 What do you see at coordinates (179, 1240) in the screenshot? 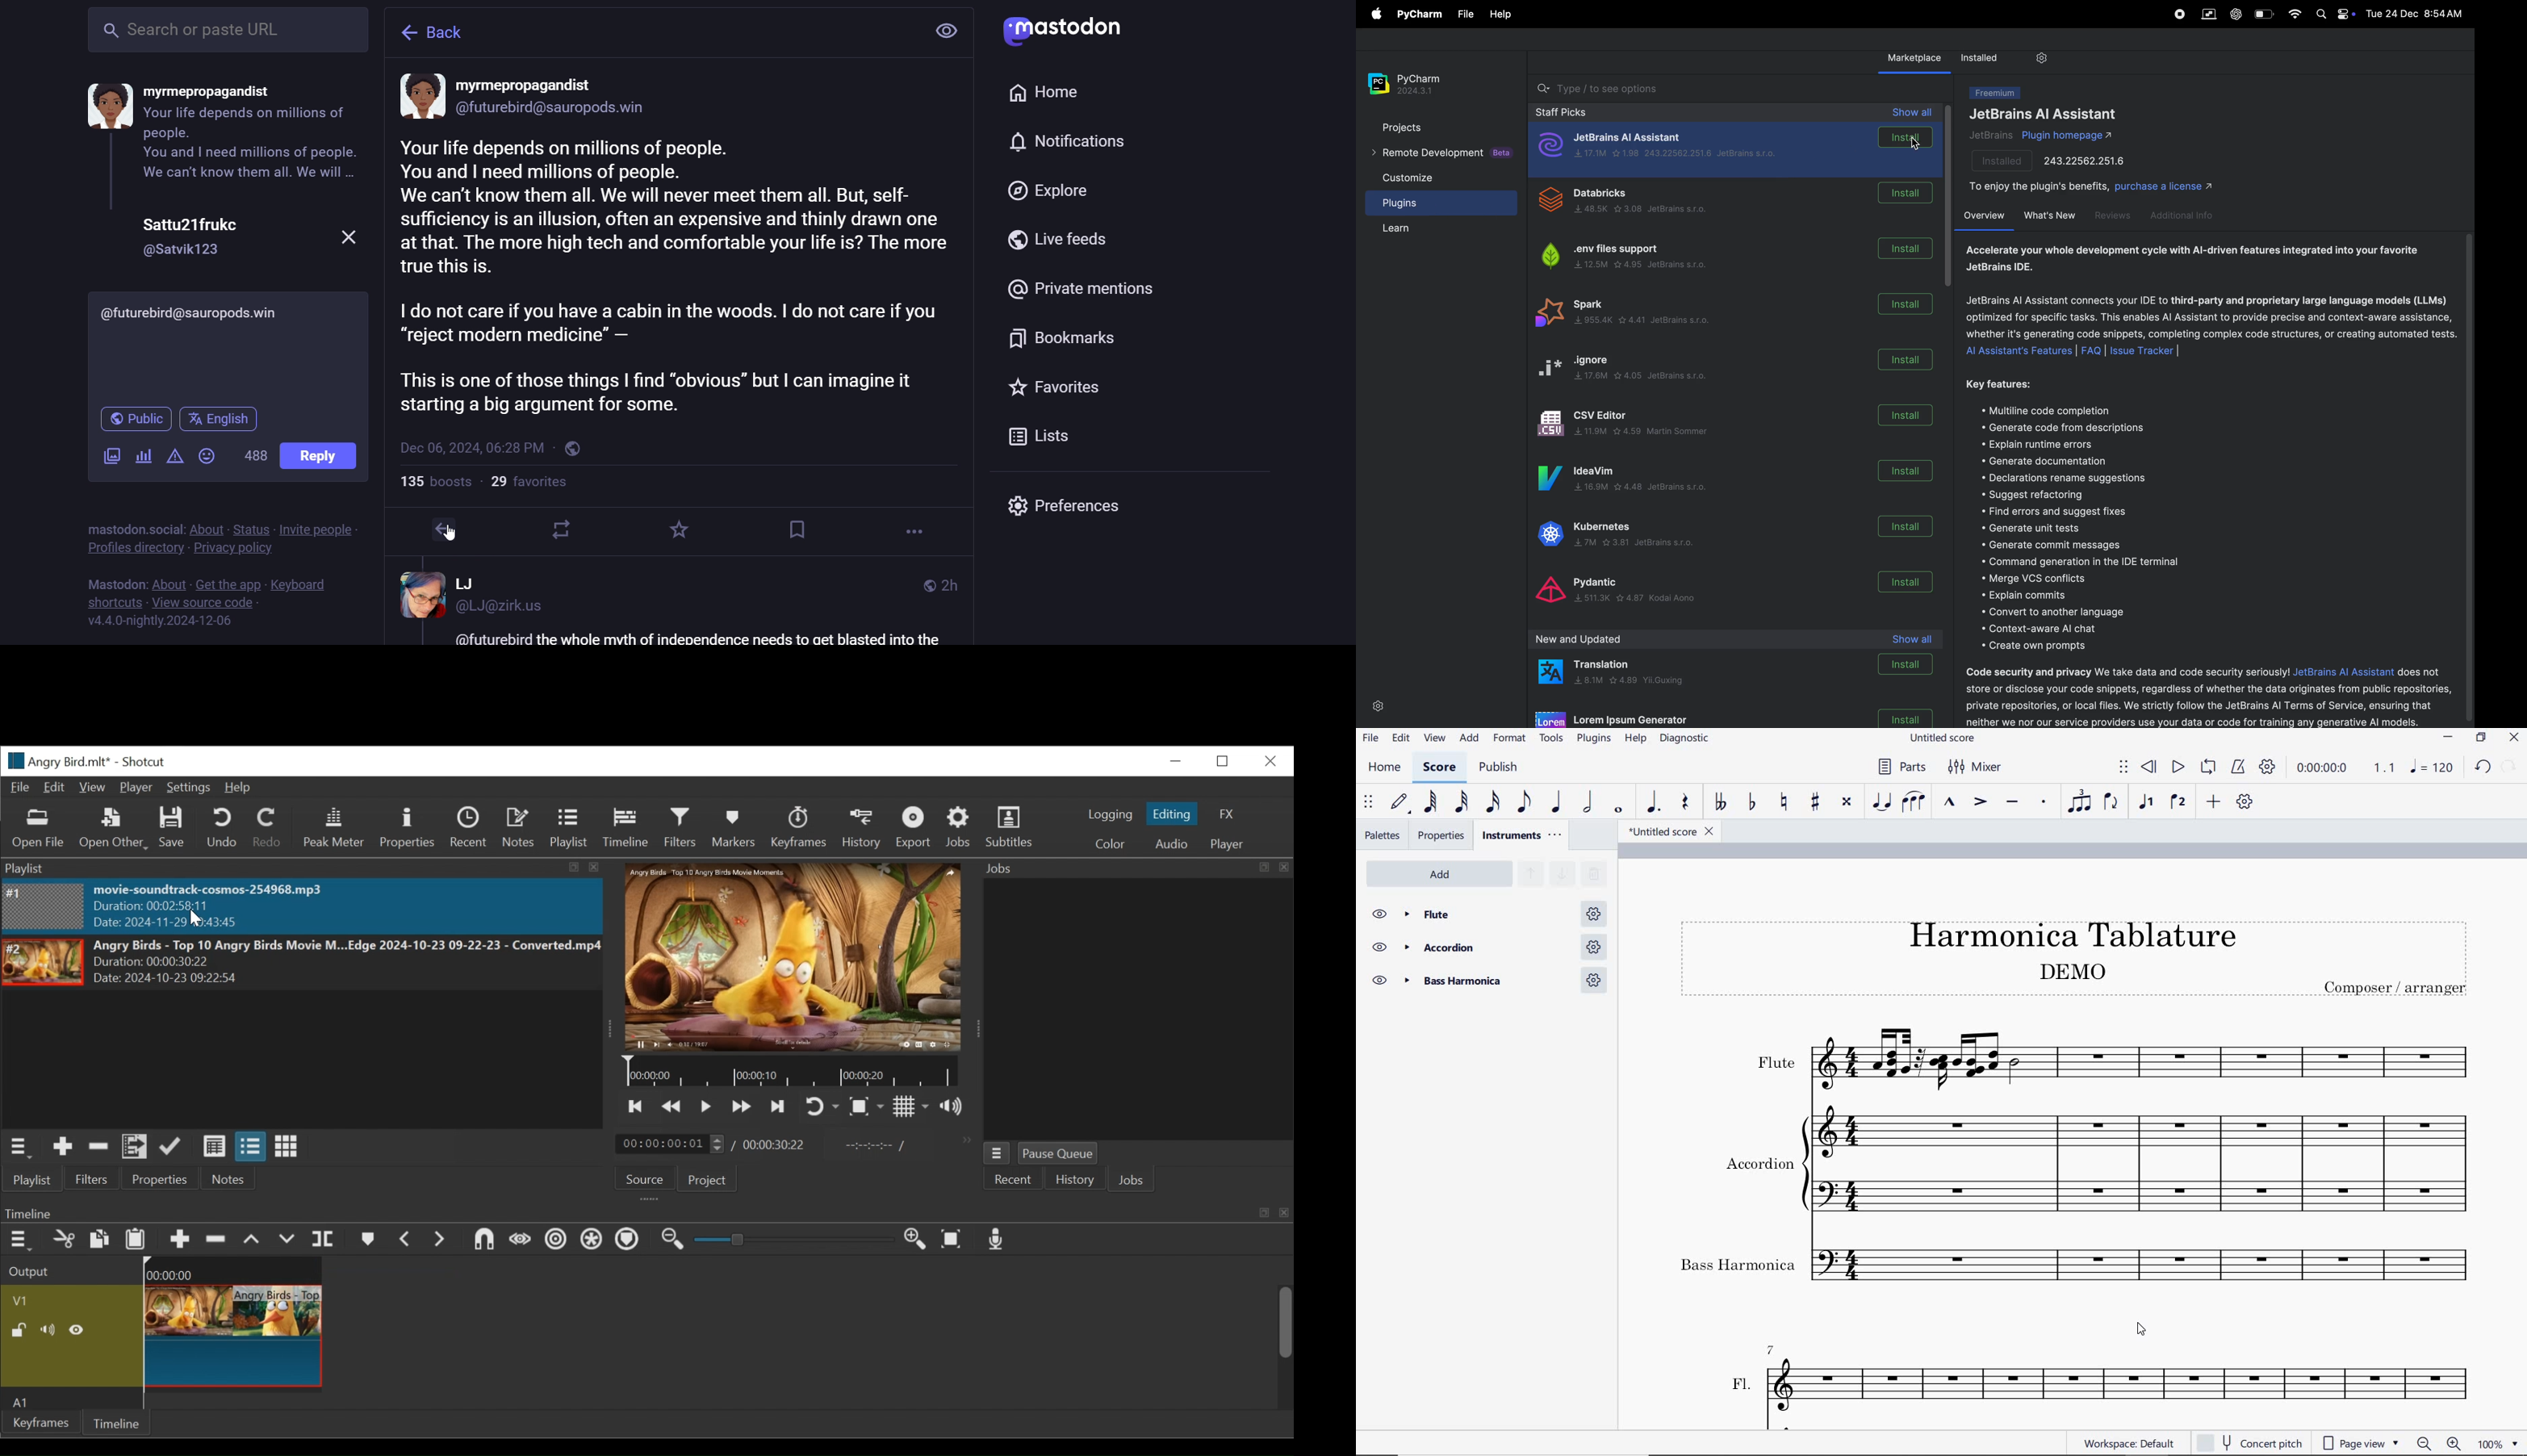
I see `Append` at bounding box center [179, 1240].